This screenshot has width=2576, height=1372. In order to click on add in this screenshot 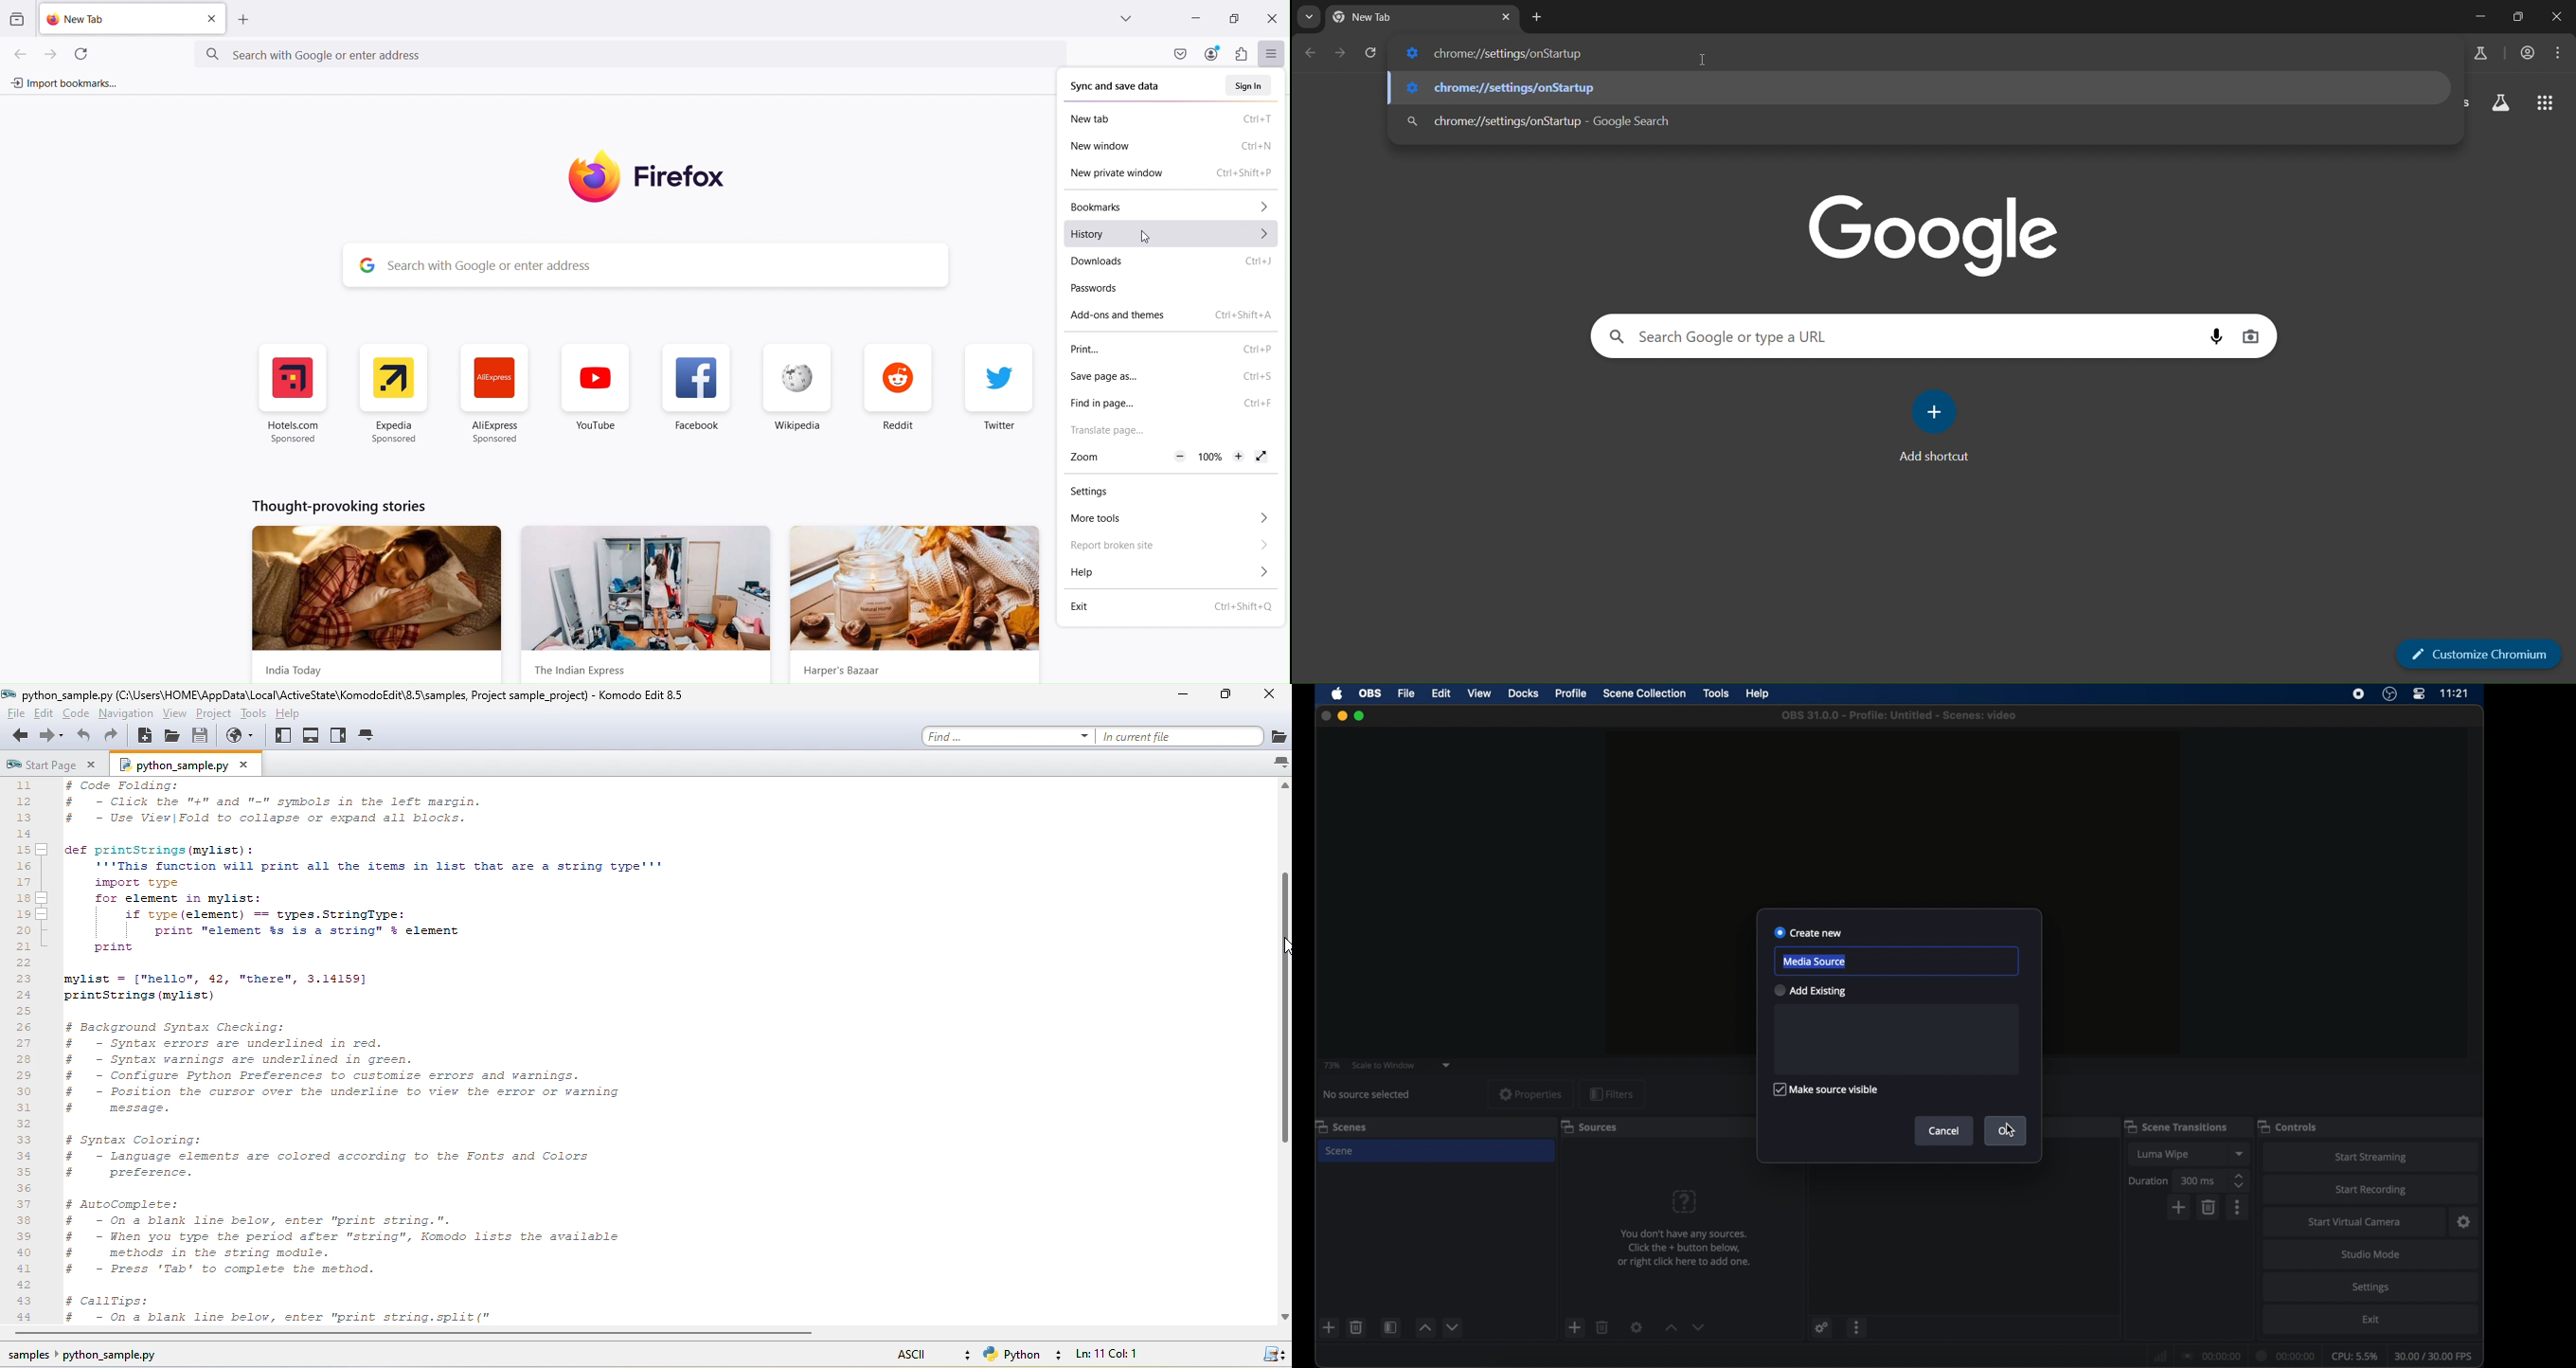, I will do `click(1575, 1327)`.